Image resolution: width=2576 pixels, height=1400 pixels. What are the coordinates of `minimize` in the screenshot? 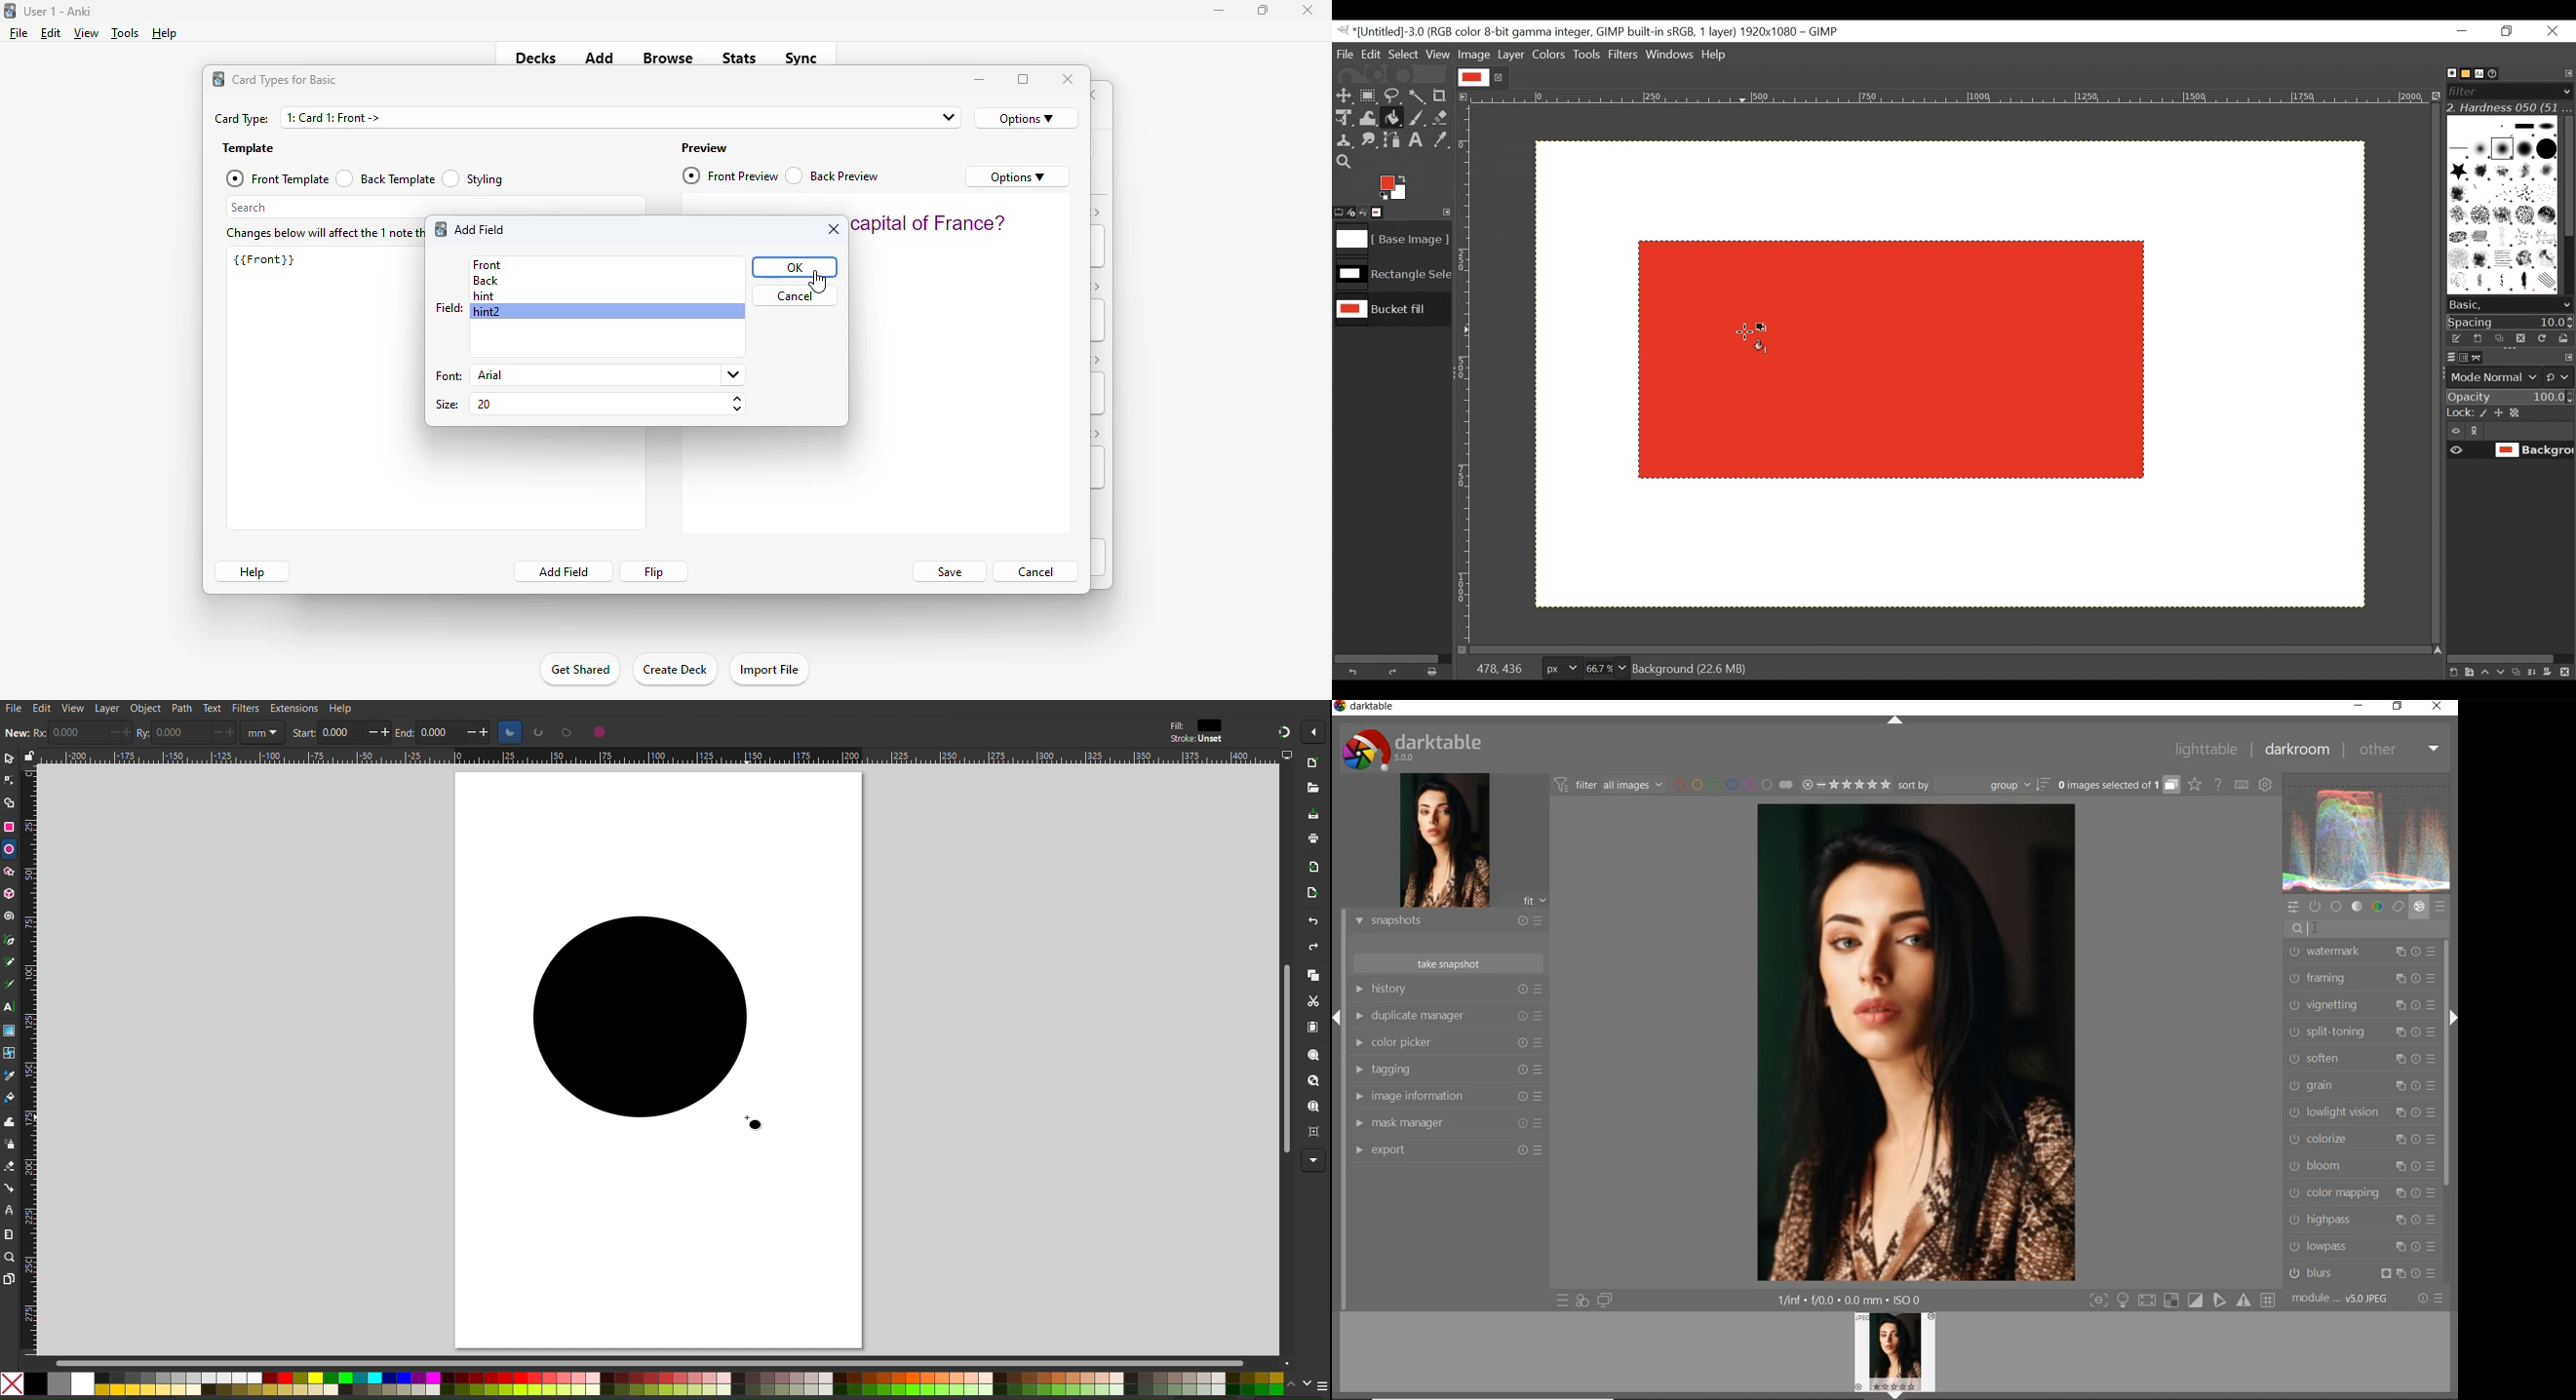 It's located at (1220, 10).